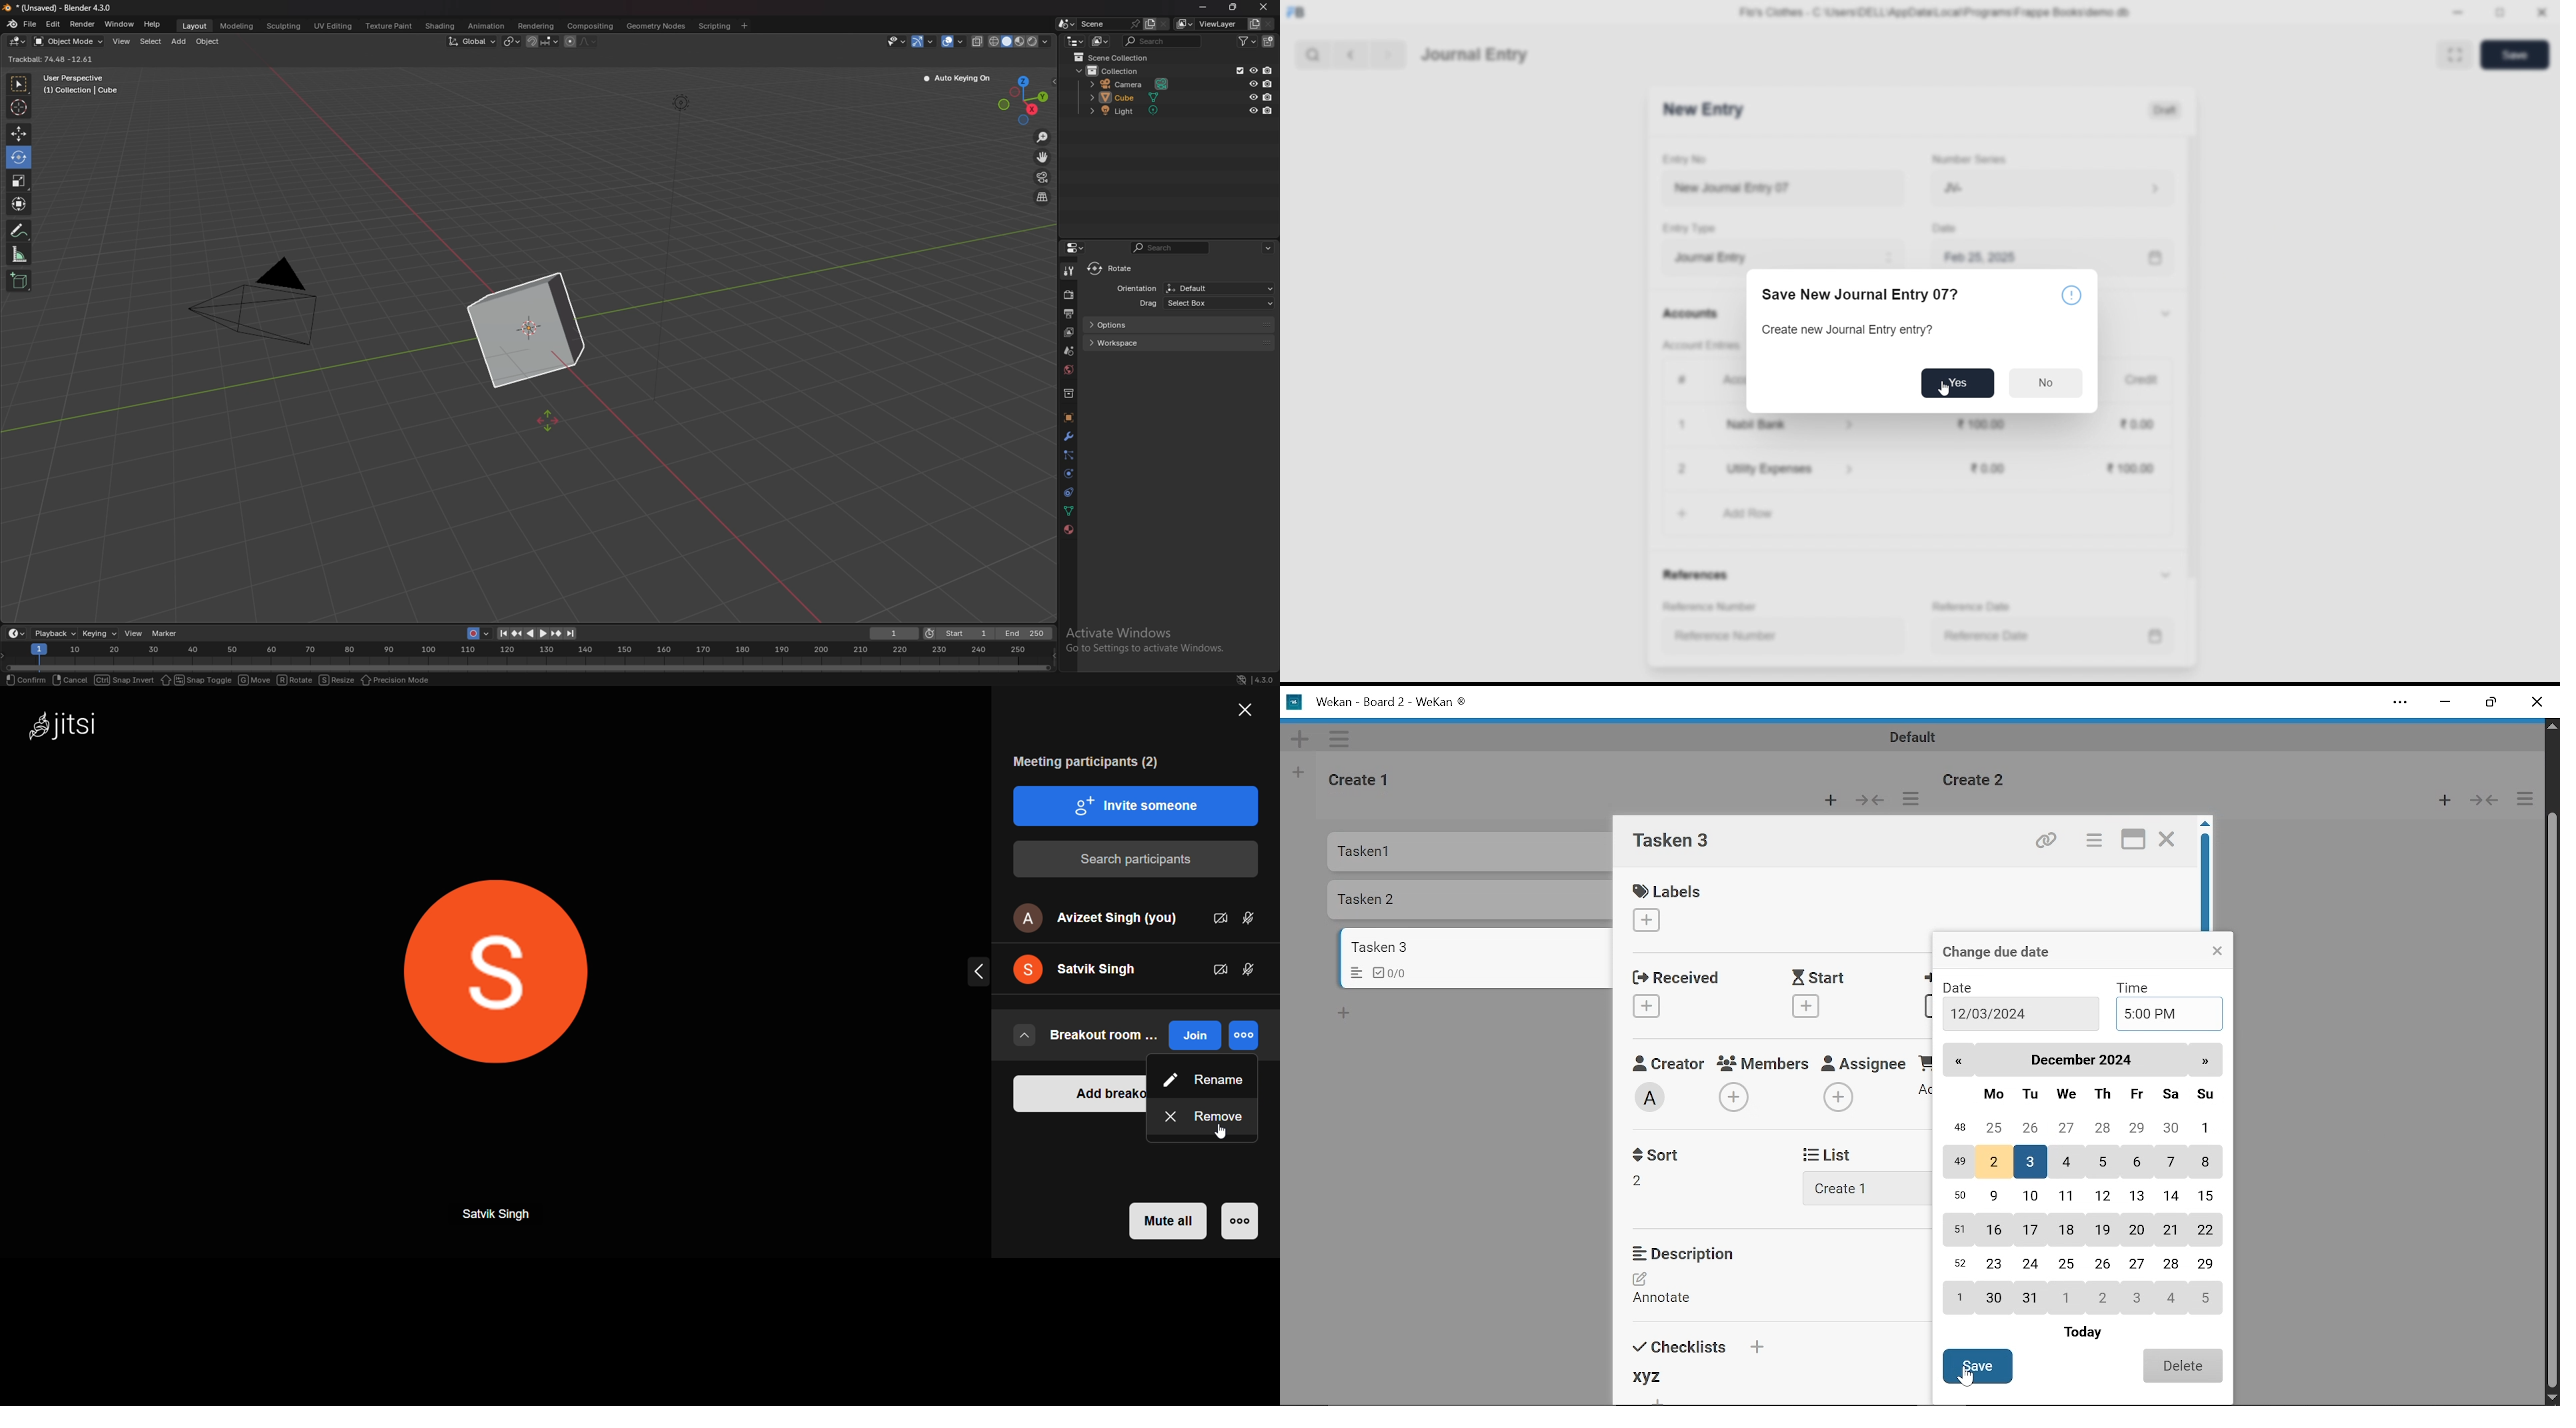 The height and width of the screenshot is (1428, 2576). Describe the element at coordinates (1859, 294) in the screenshot. I see `Save New Journal Entry 07?` at that location.